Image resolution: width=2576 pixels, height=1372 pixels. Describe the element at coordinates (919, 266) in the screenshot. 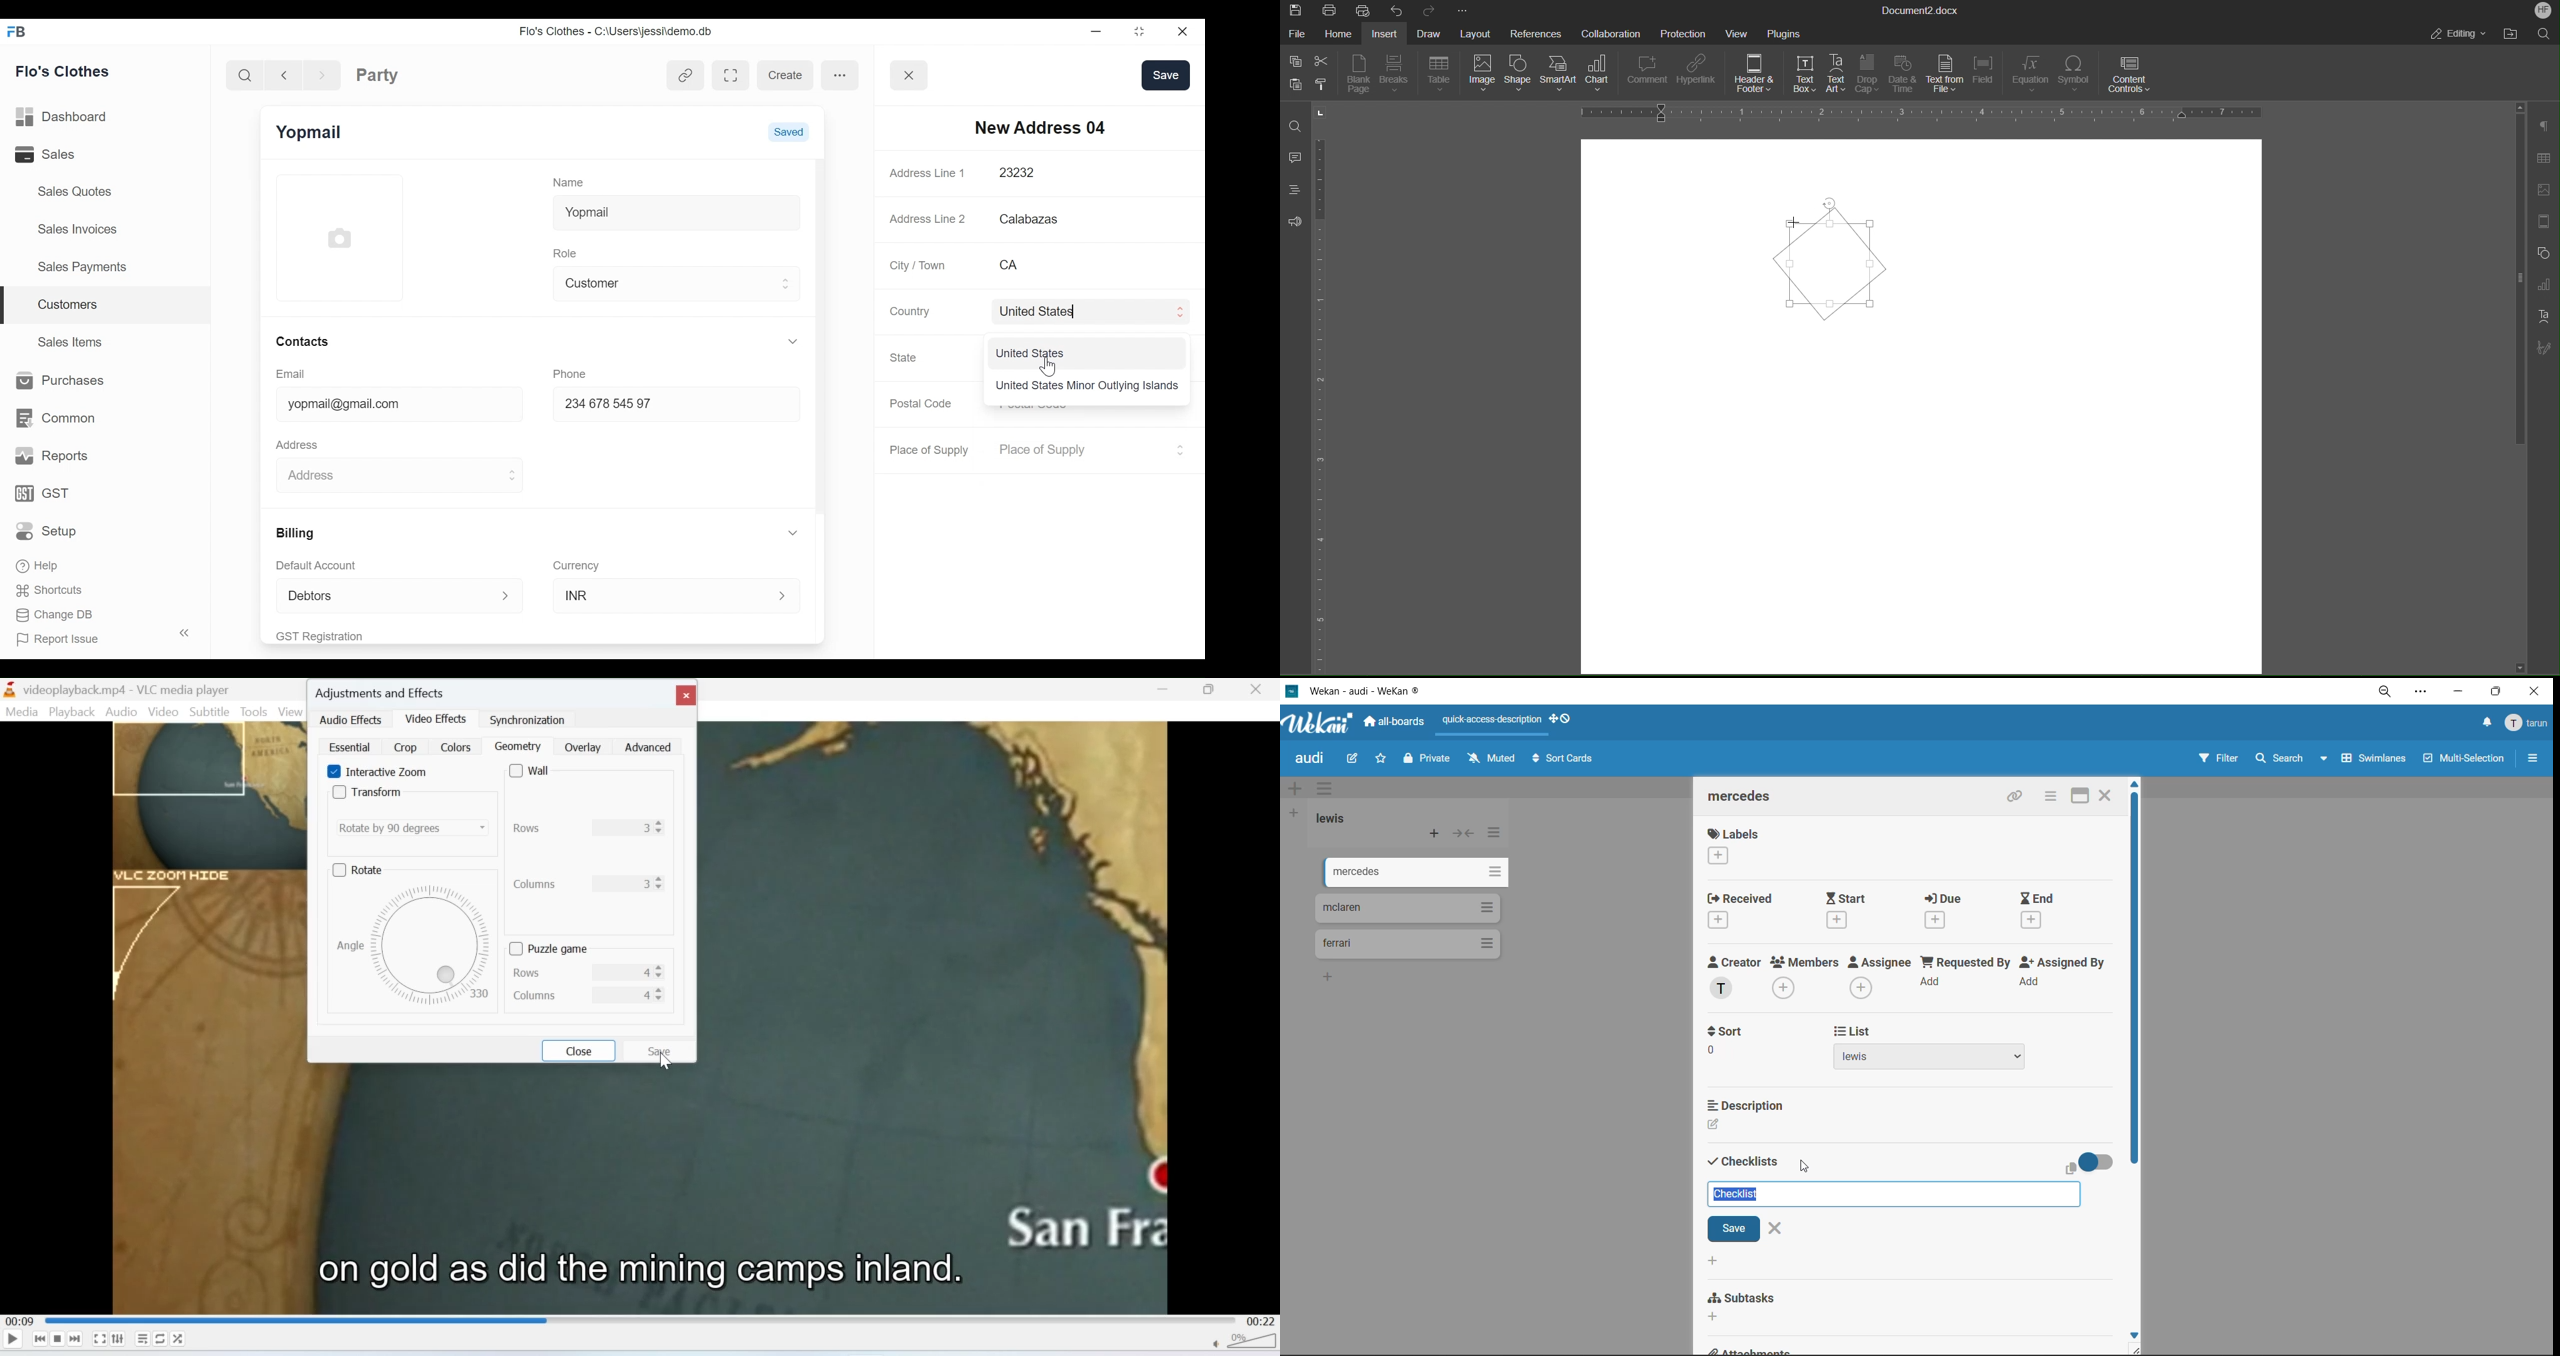

I see `City / Town` at that location.